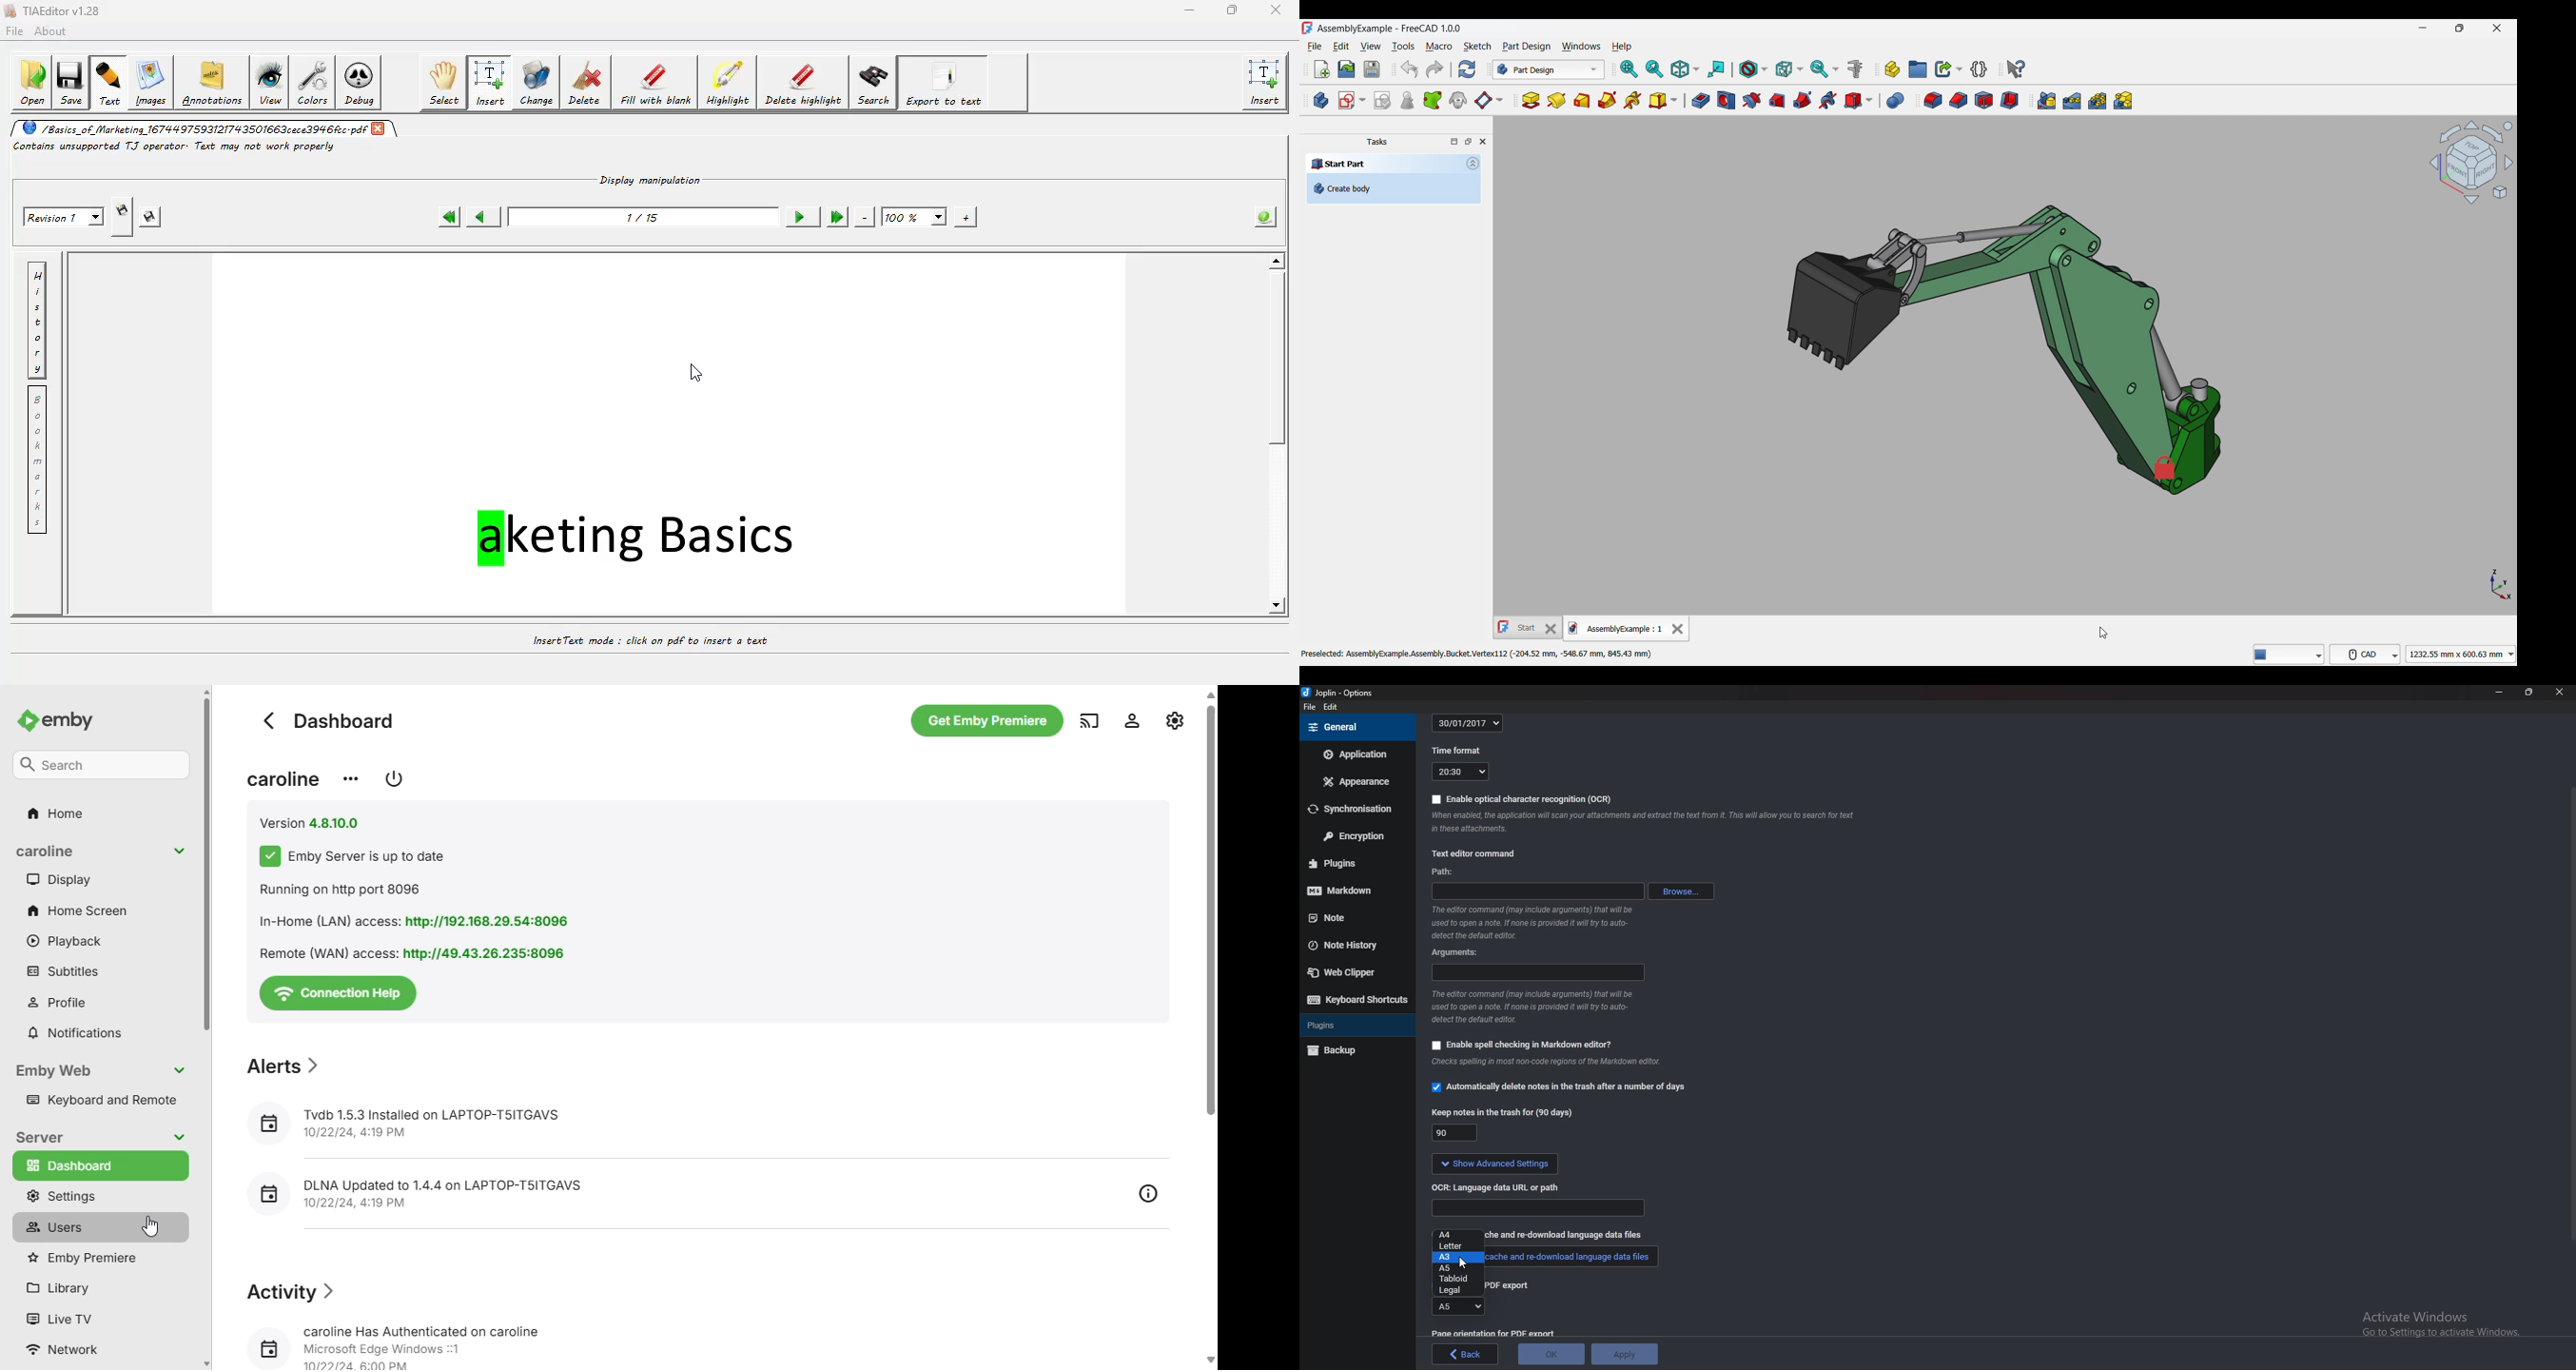 The image size is (2576, 1372). What do you see at coordinates (1680, 891) in the screenshot?
I see `browse` at bounding box center [1680, 891].